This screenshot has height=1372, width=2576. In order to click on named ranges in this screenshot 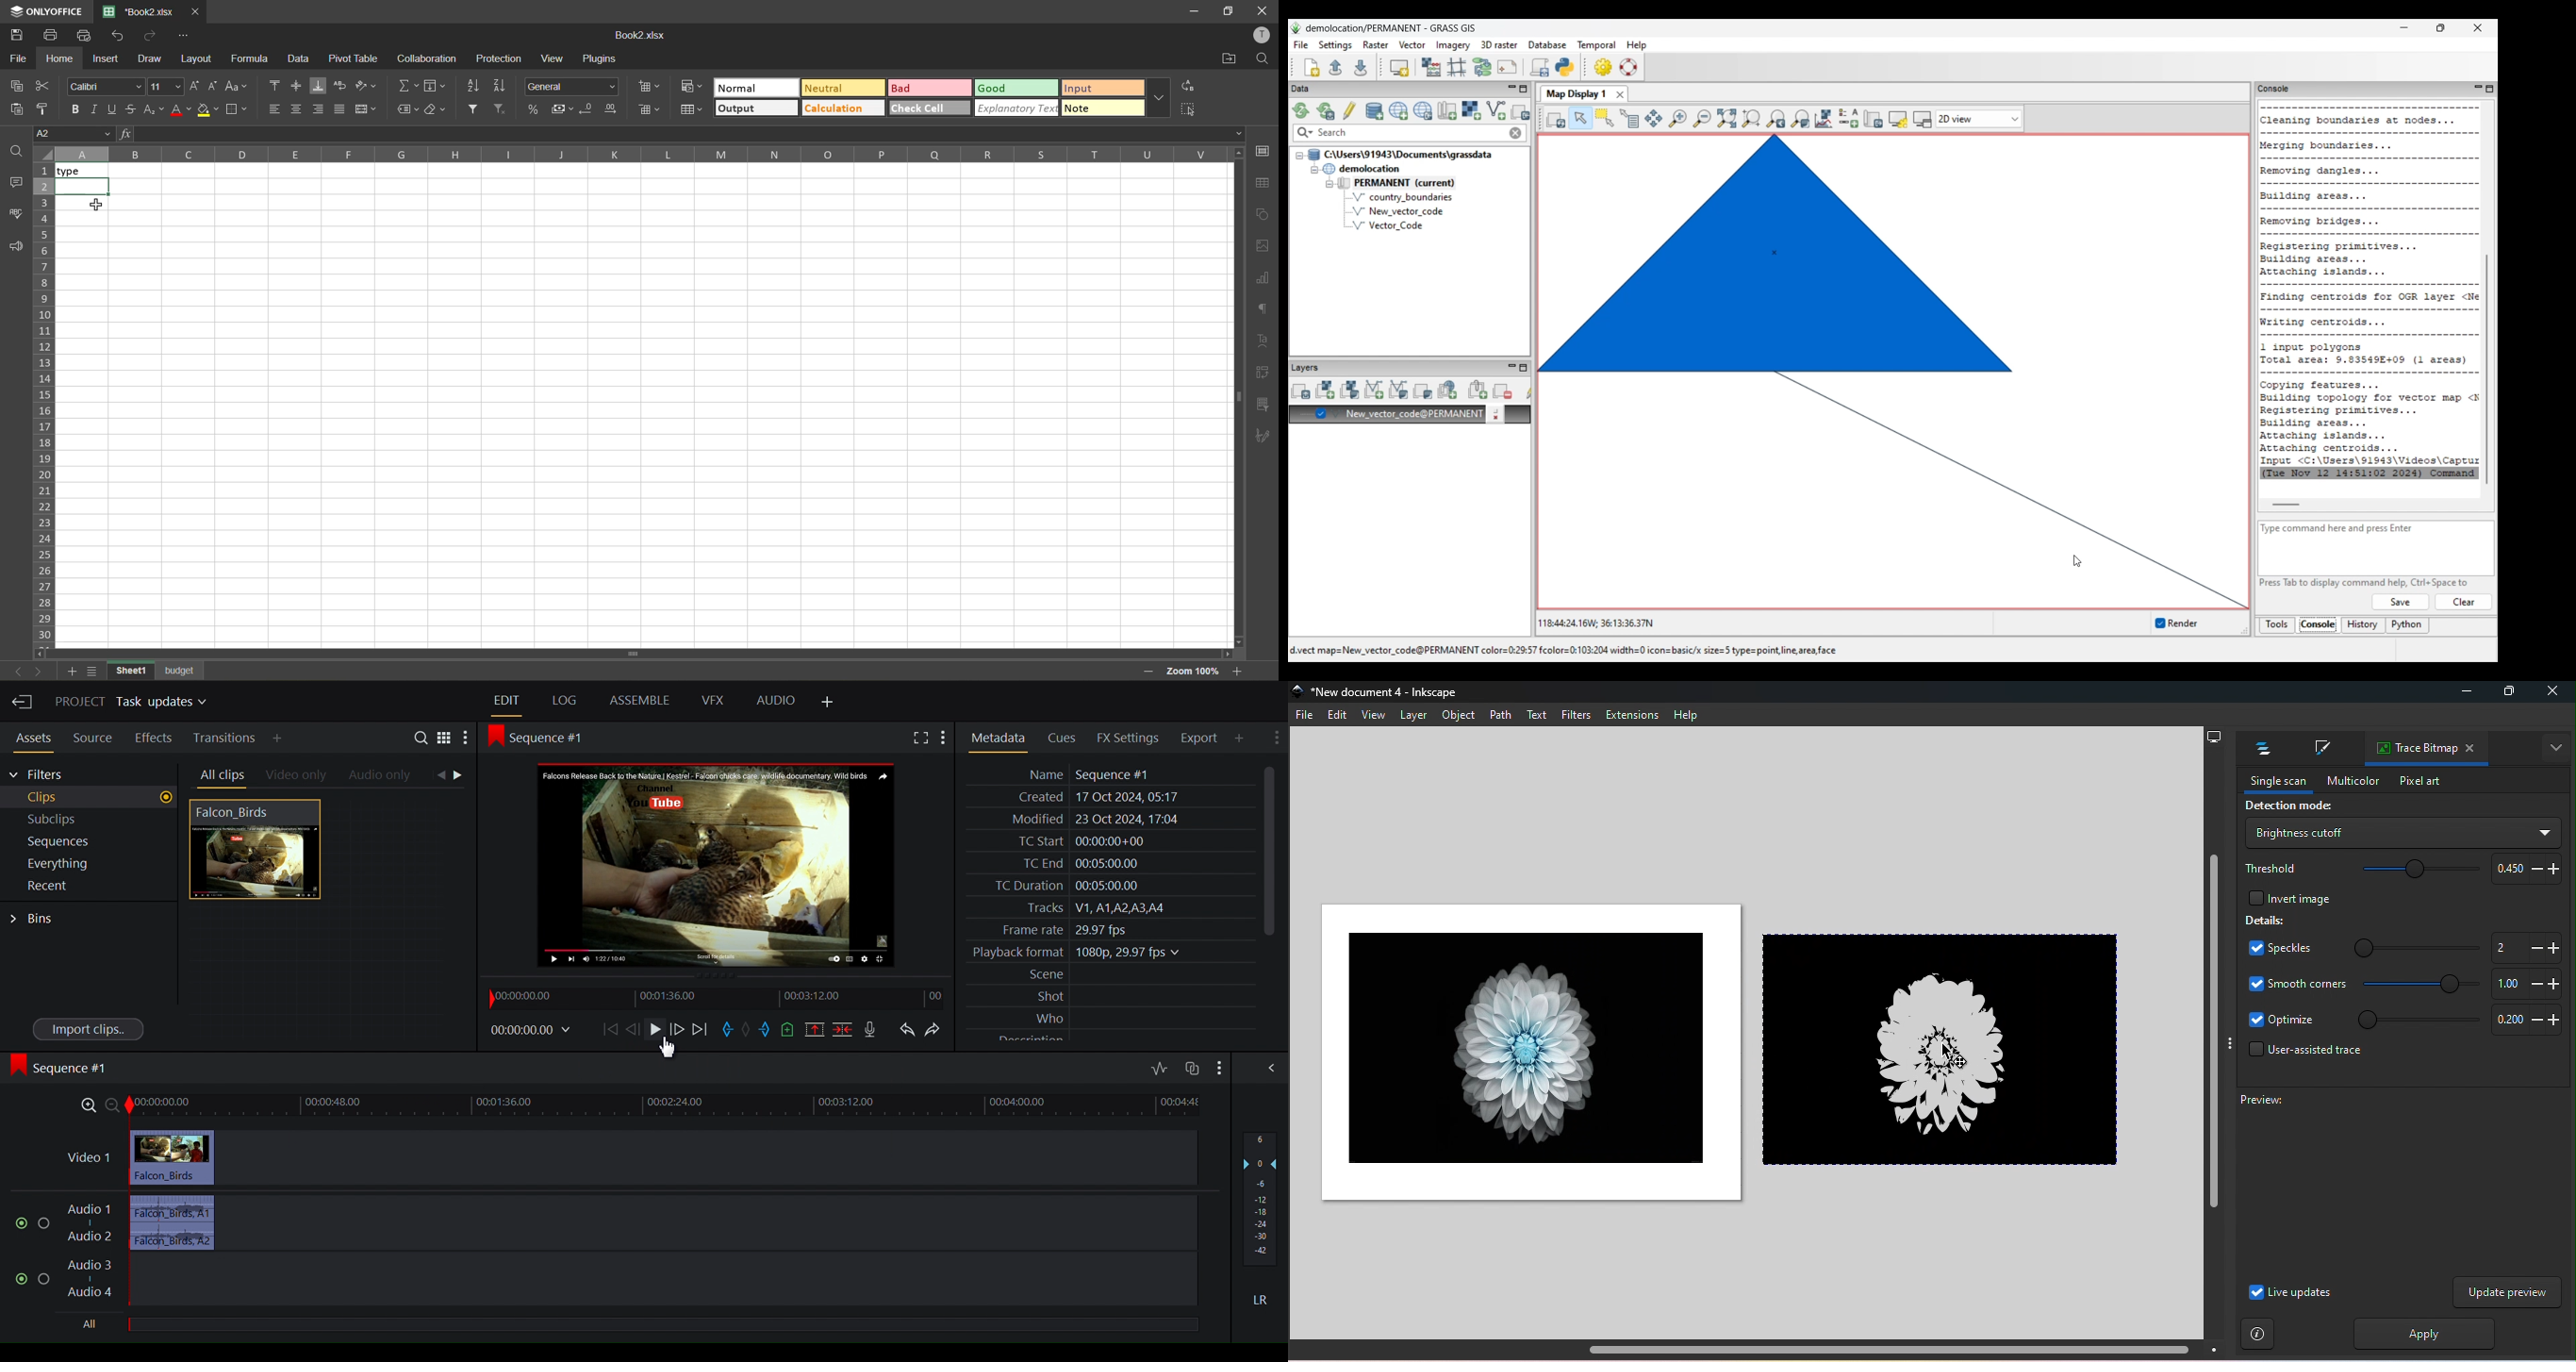, I will do `click(408, 109)`.